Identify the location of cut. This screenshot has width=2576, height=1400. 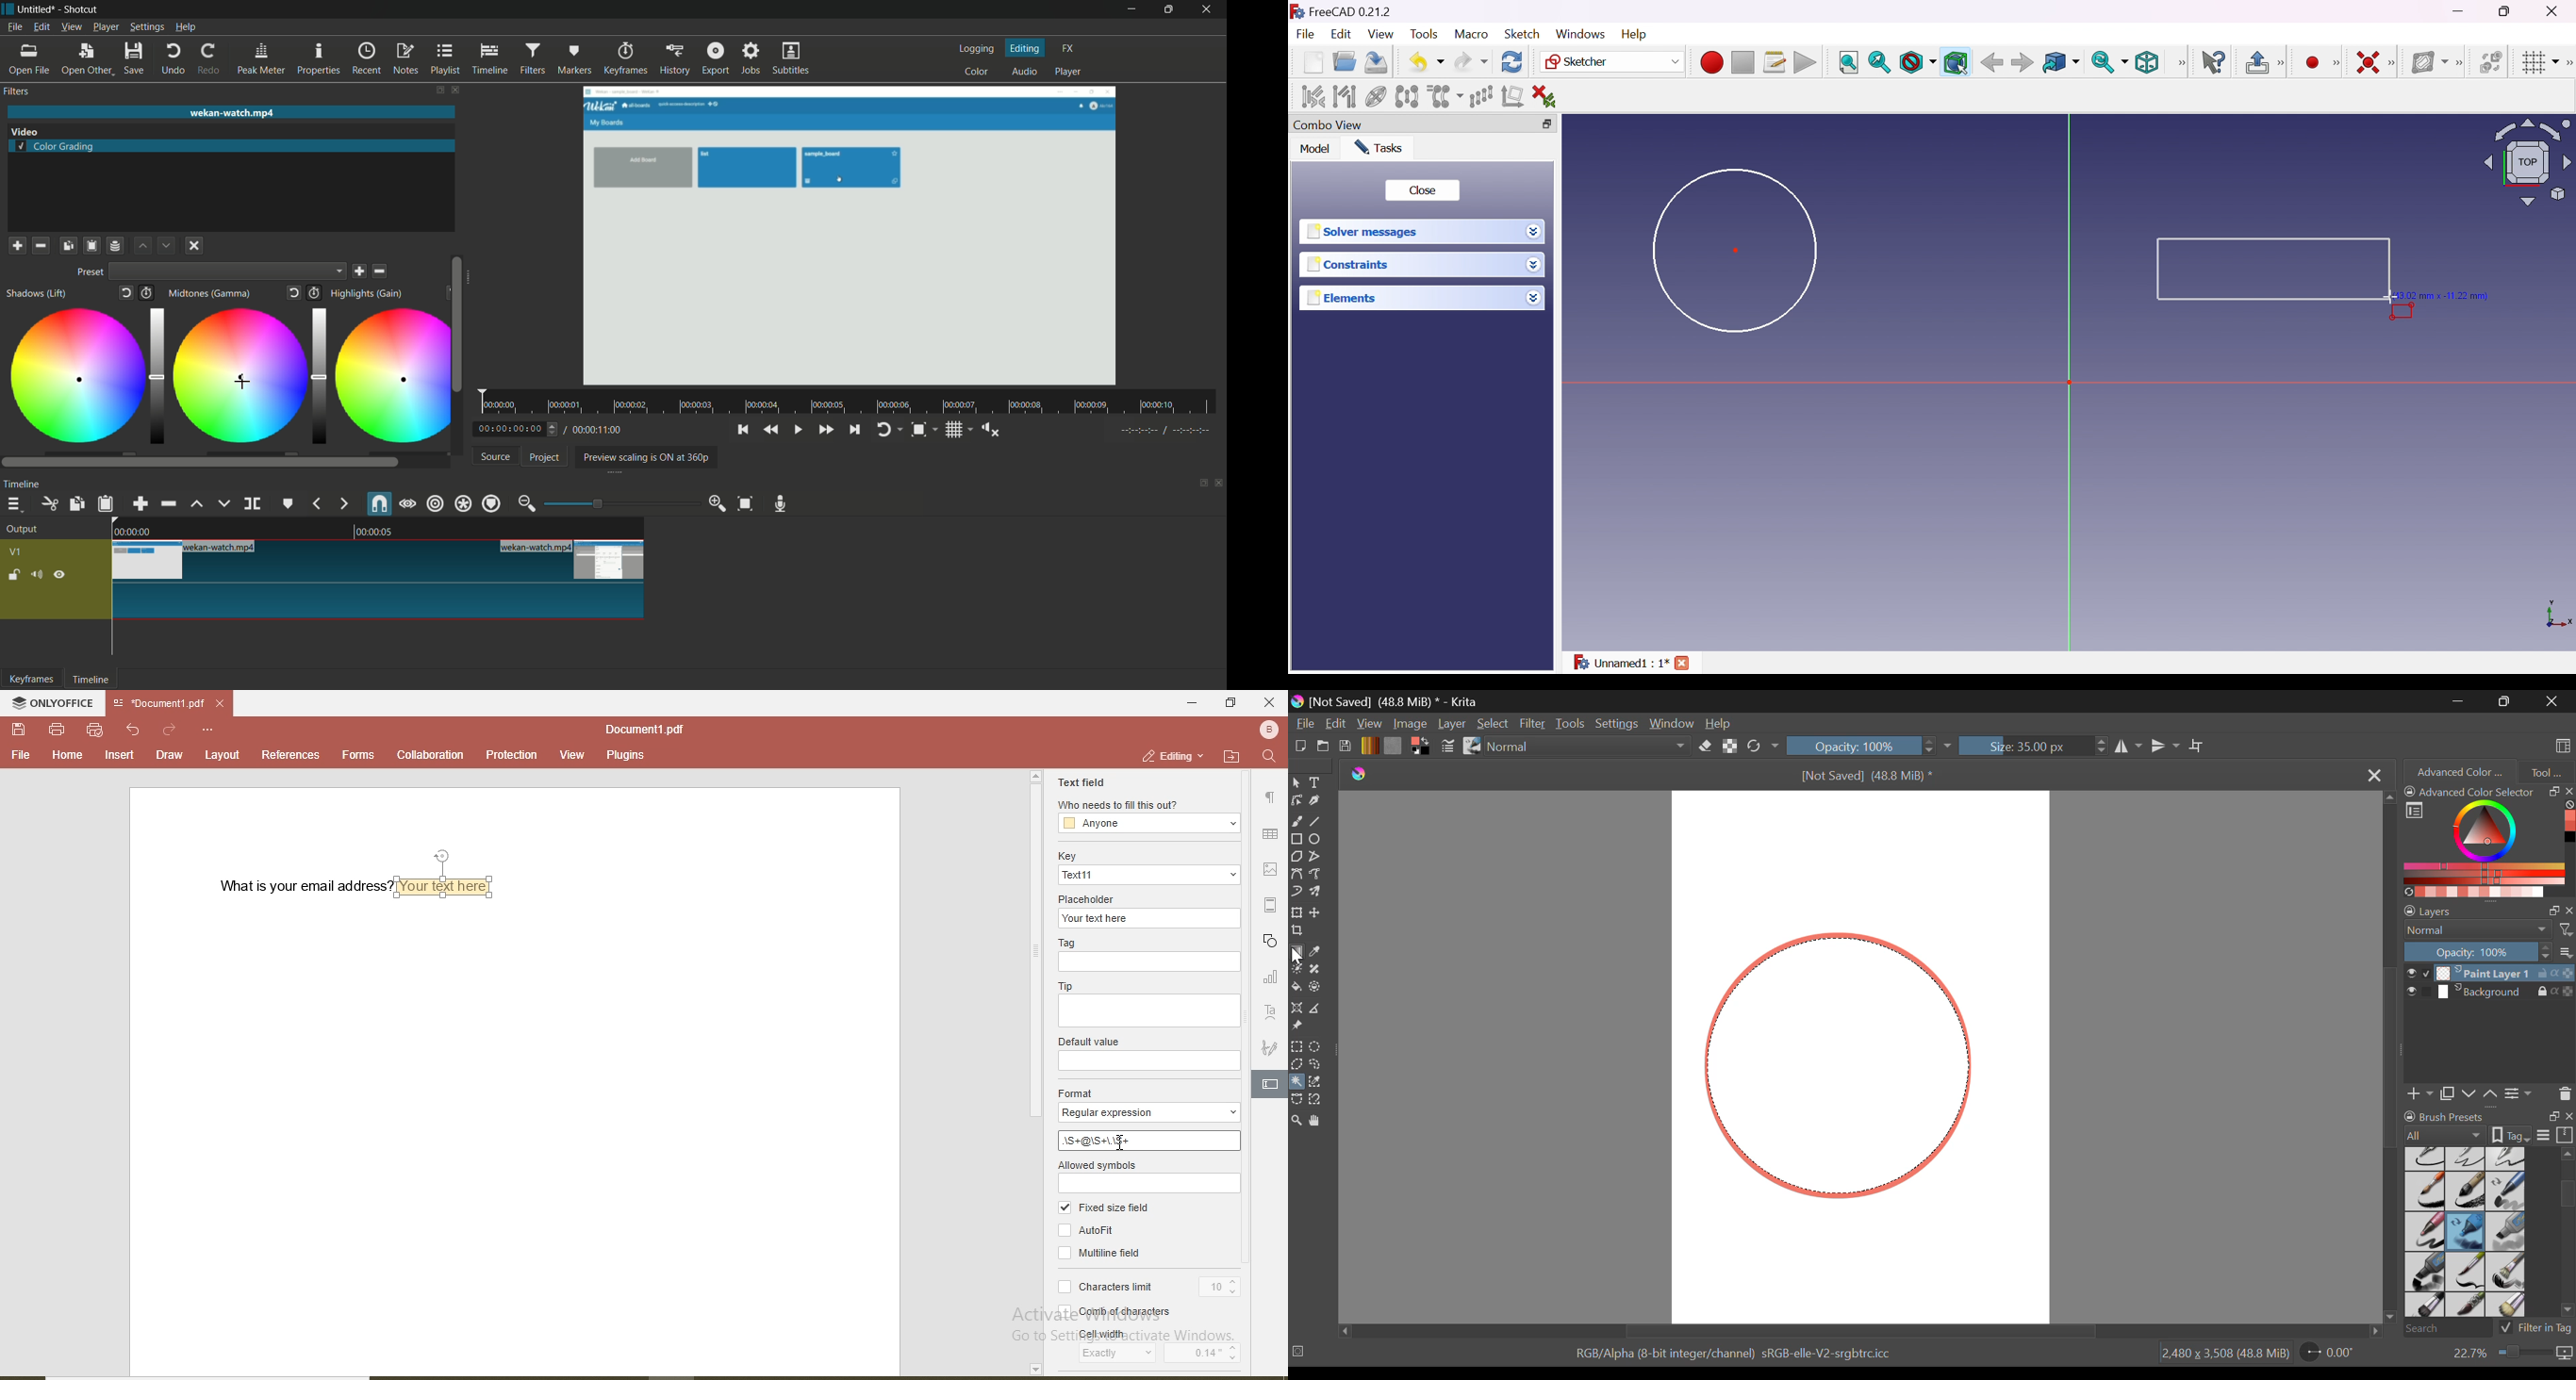
(51, 503).